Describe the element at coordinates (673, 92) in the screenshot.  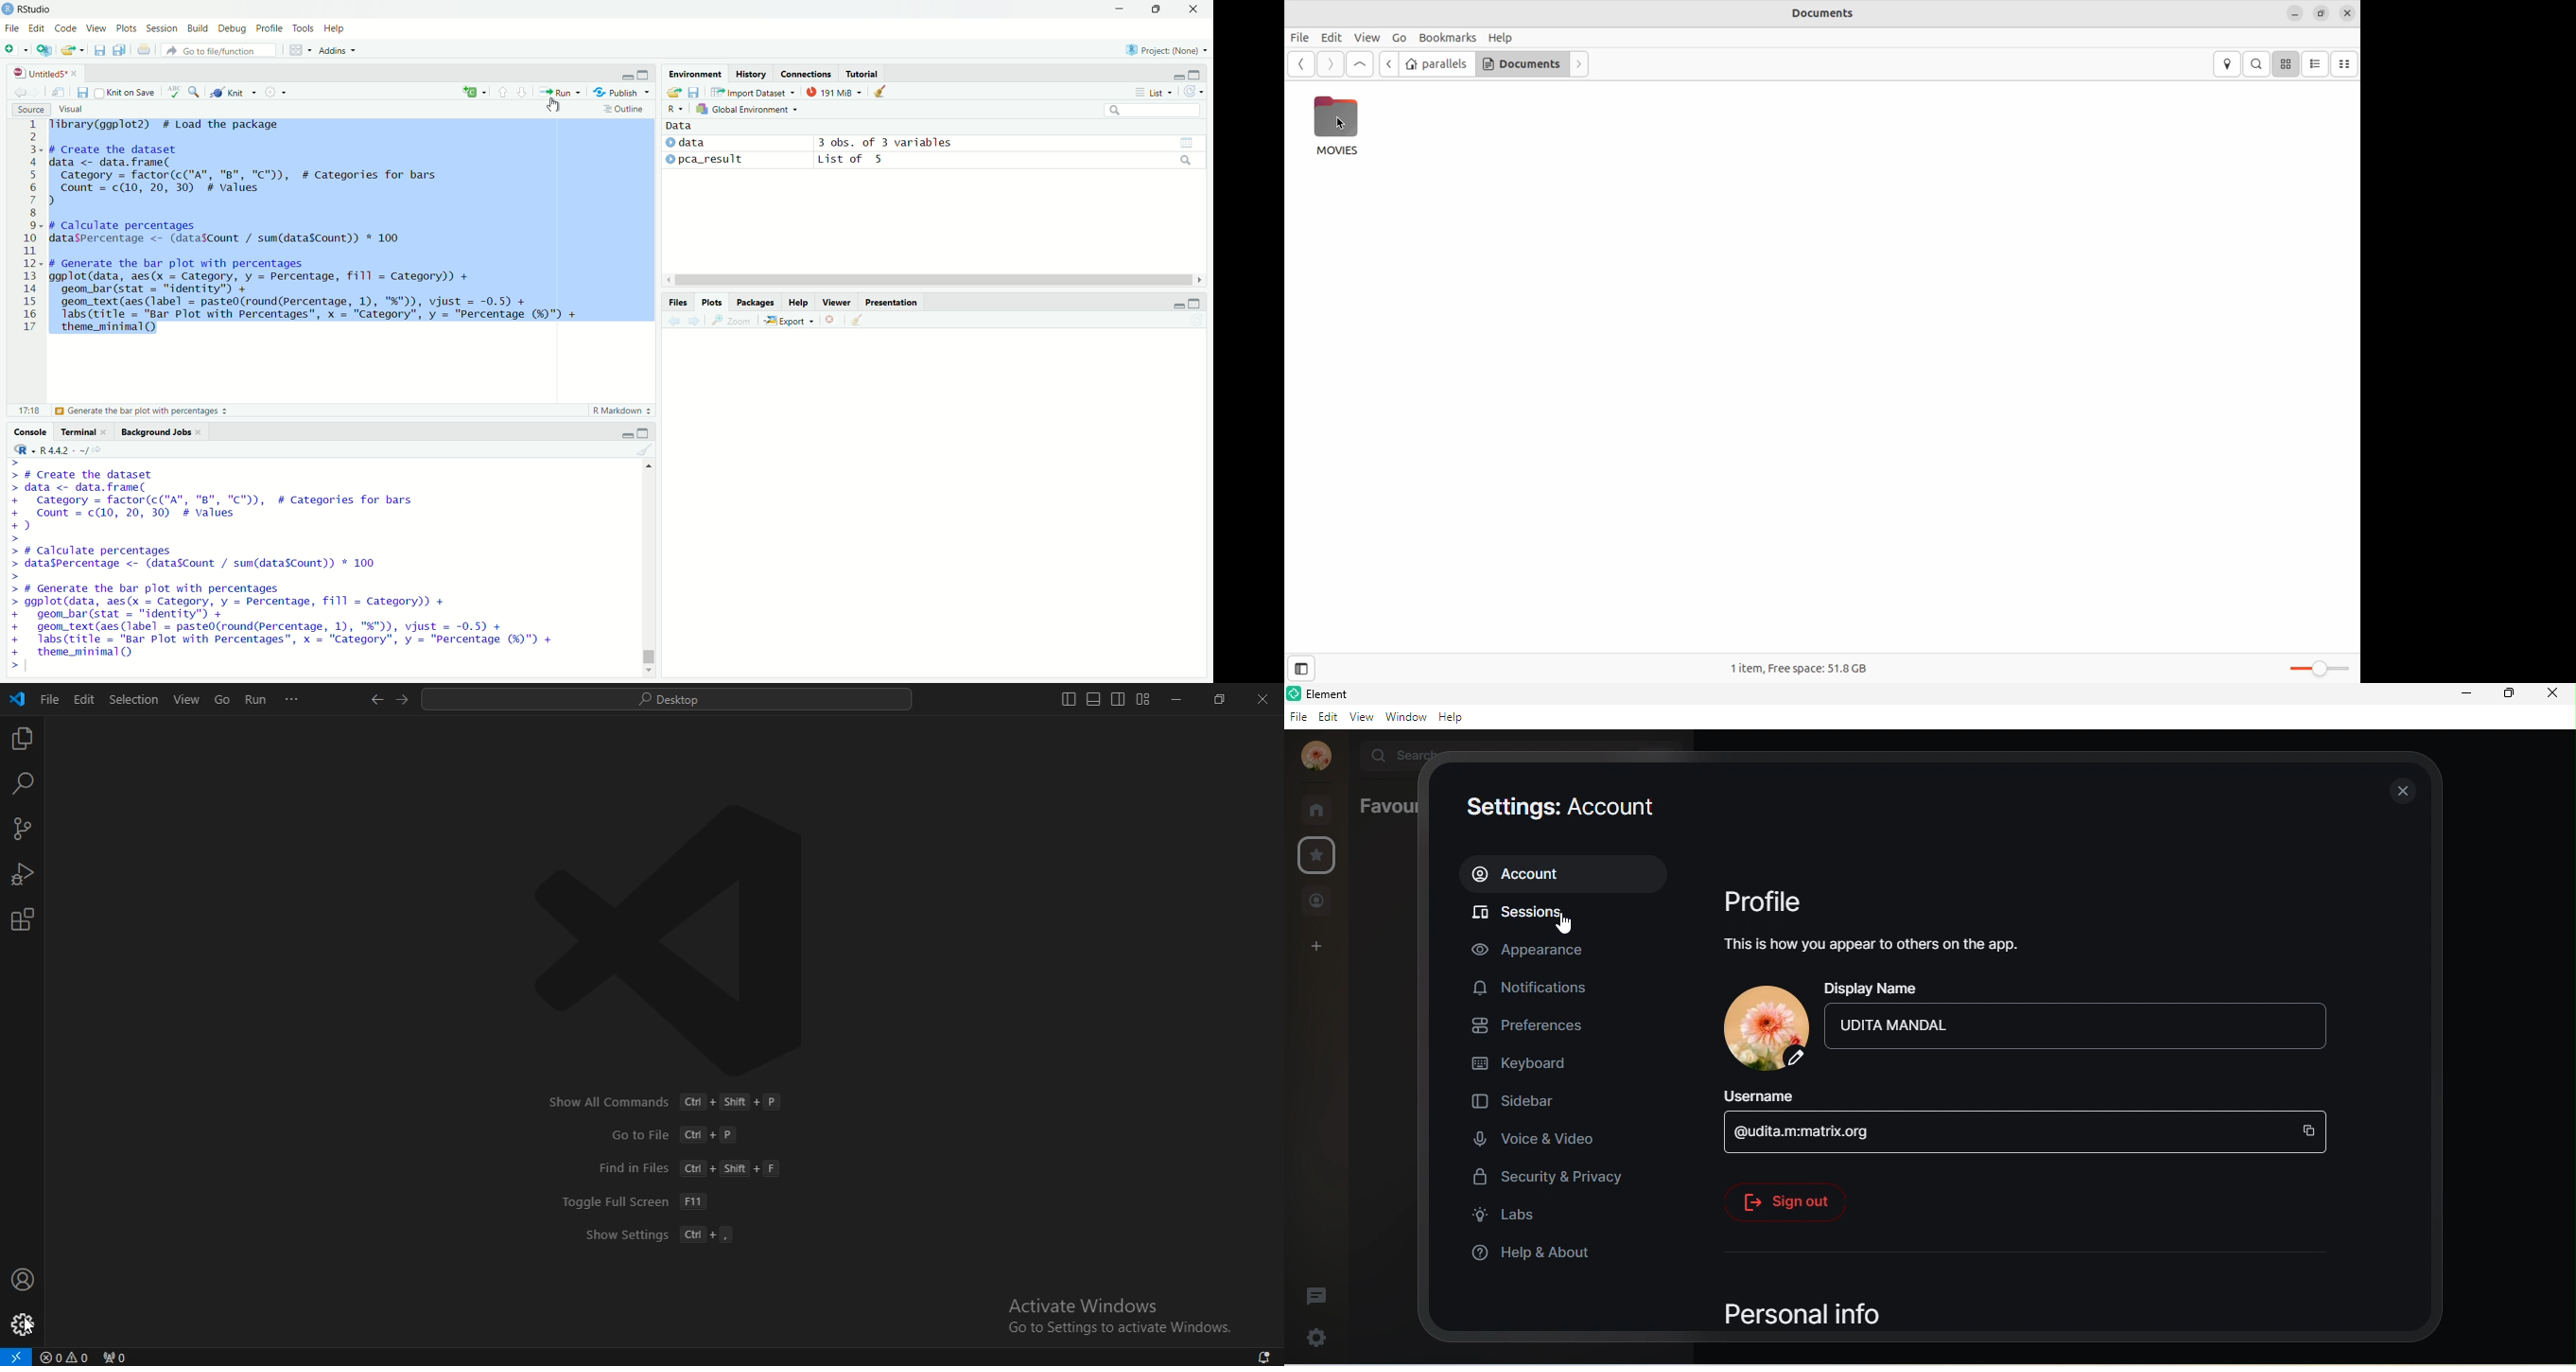
I see `load workspace` at that location.